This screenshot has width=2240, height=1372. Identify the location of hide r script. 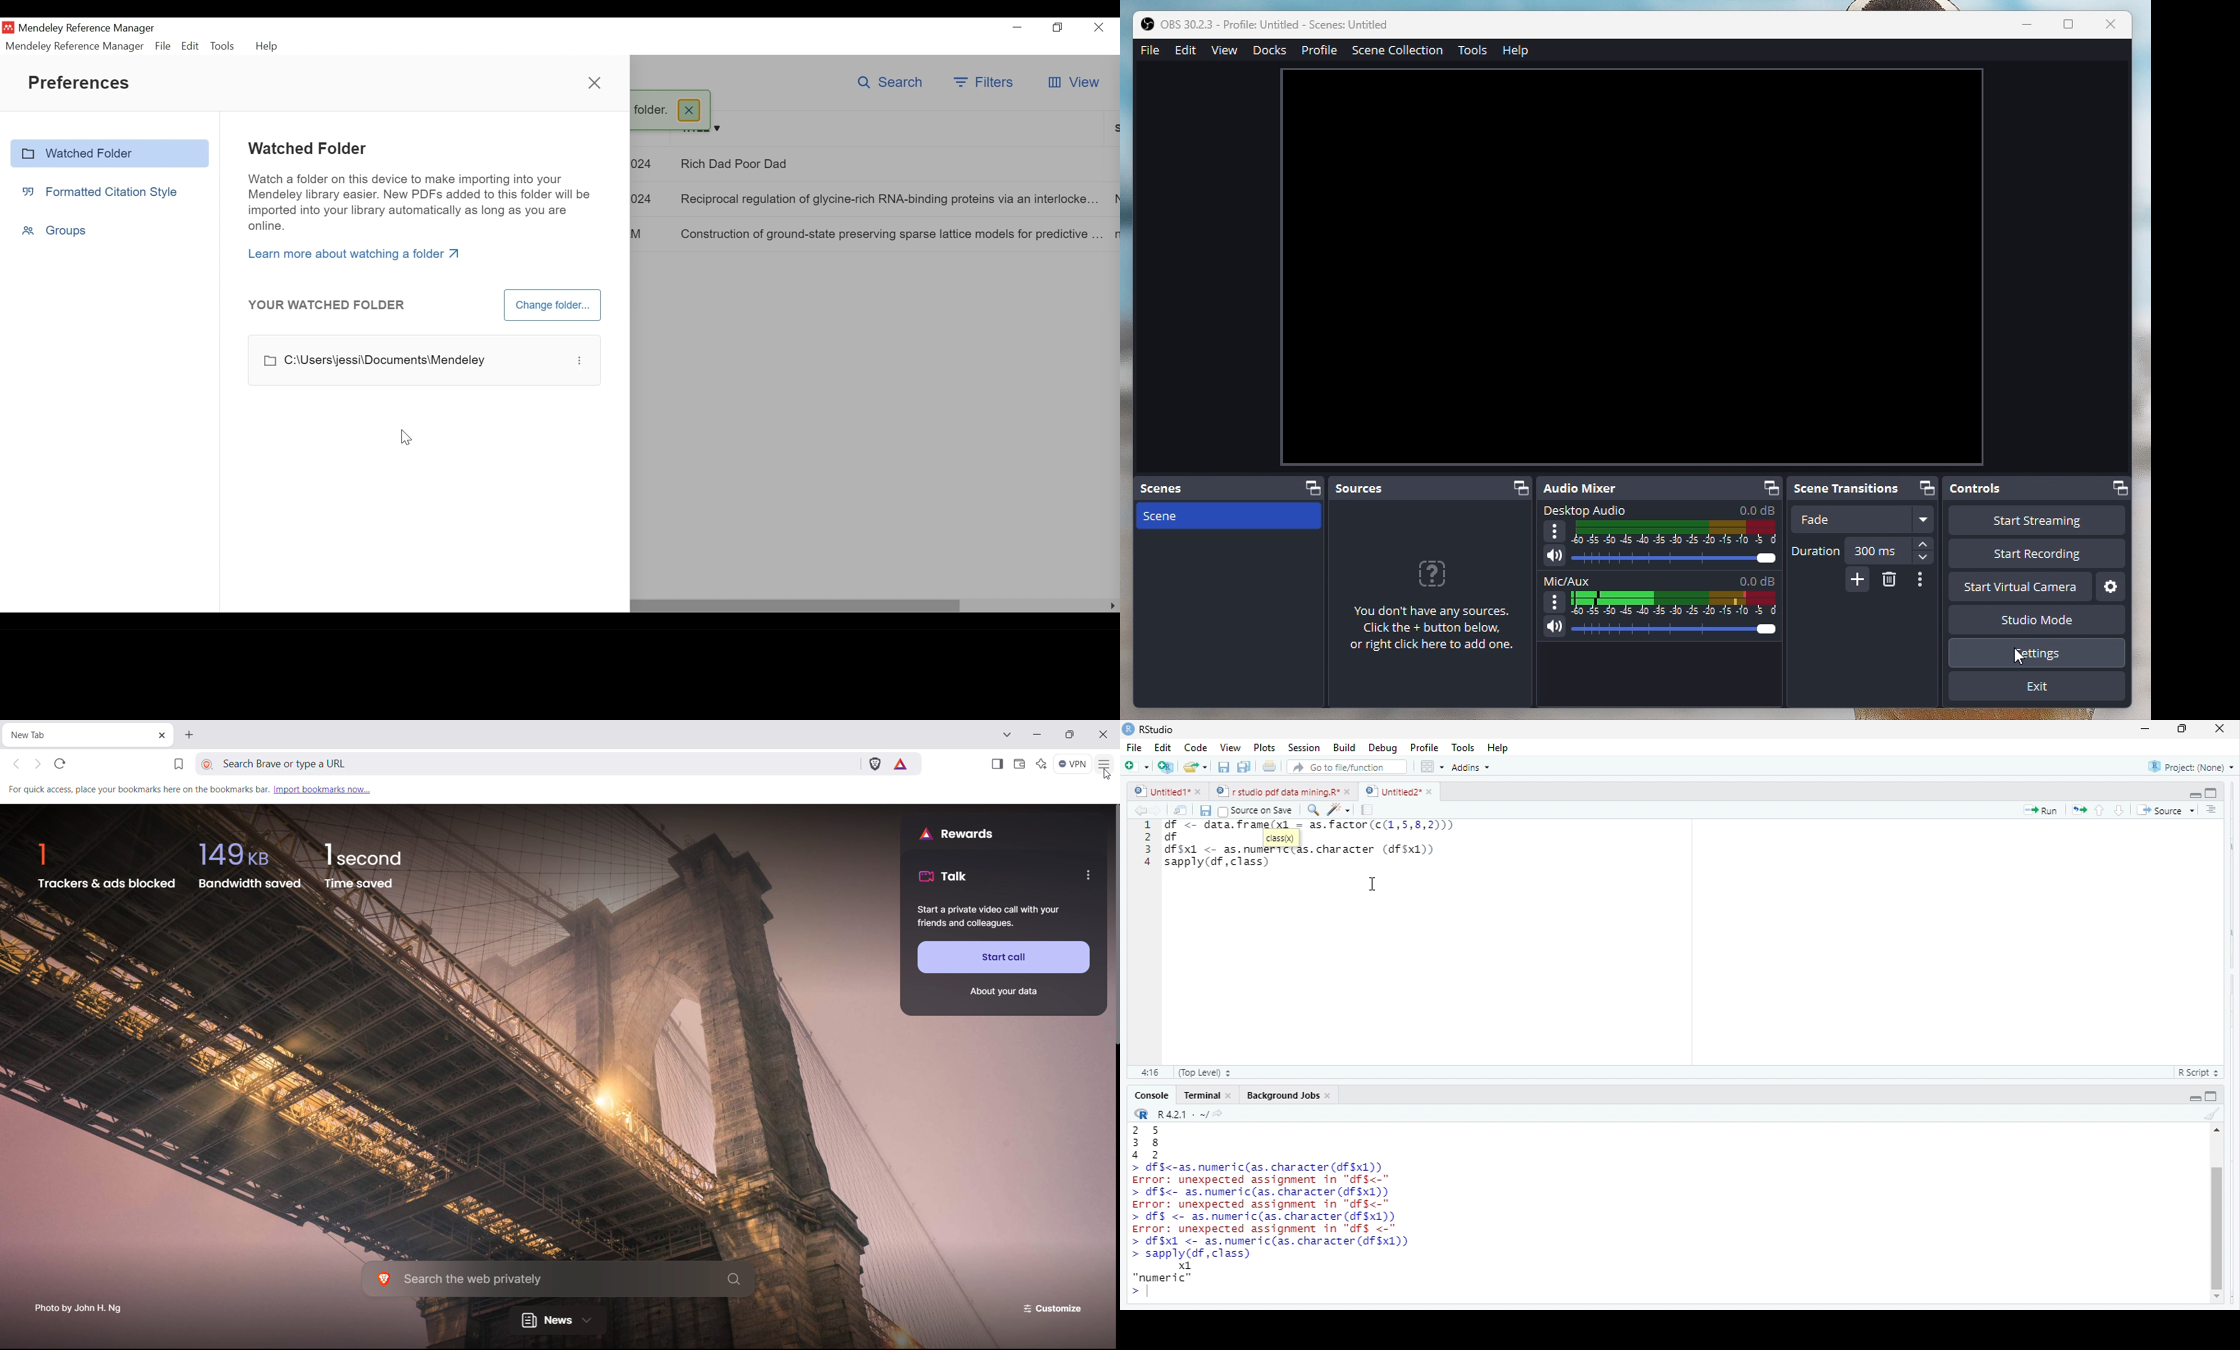
(2192, 795).